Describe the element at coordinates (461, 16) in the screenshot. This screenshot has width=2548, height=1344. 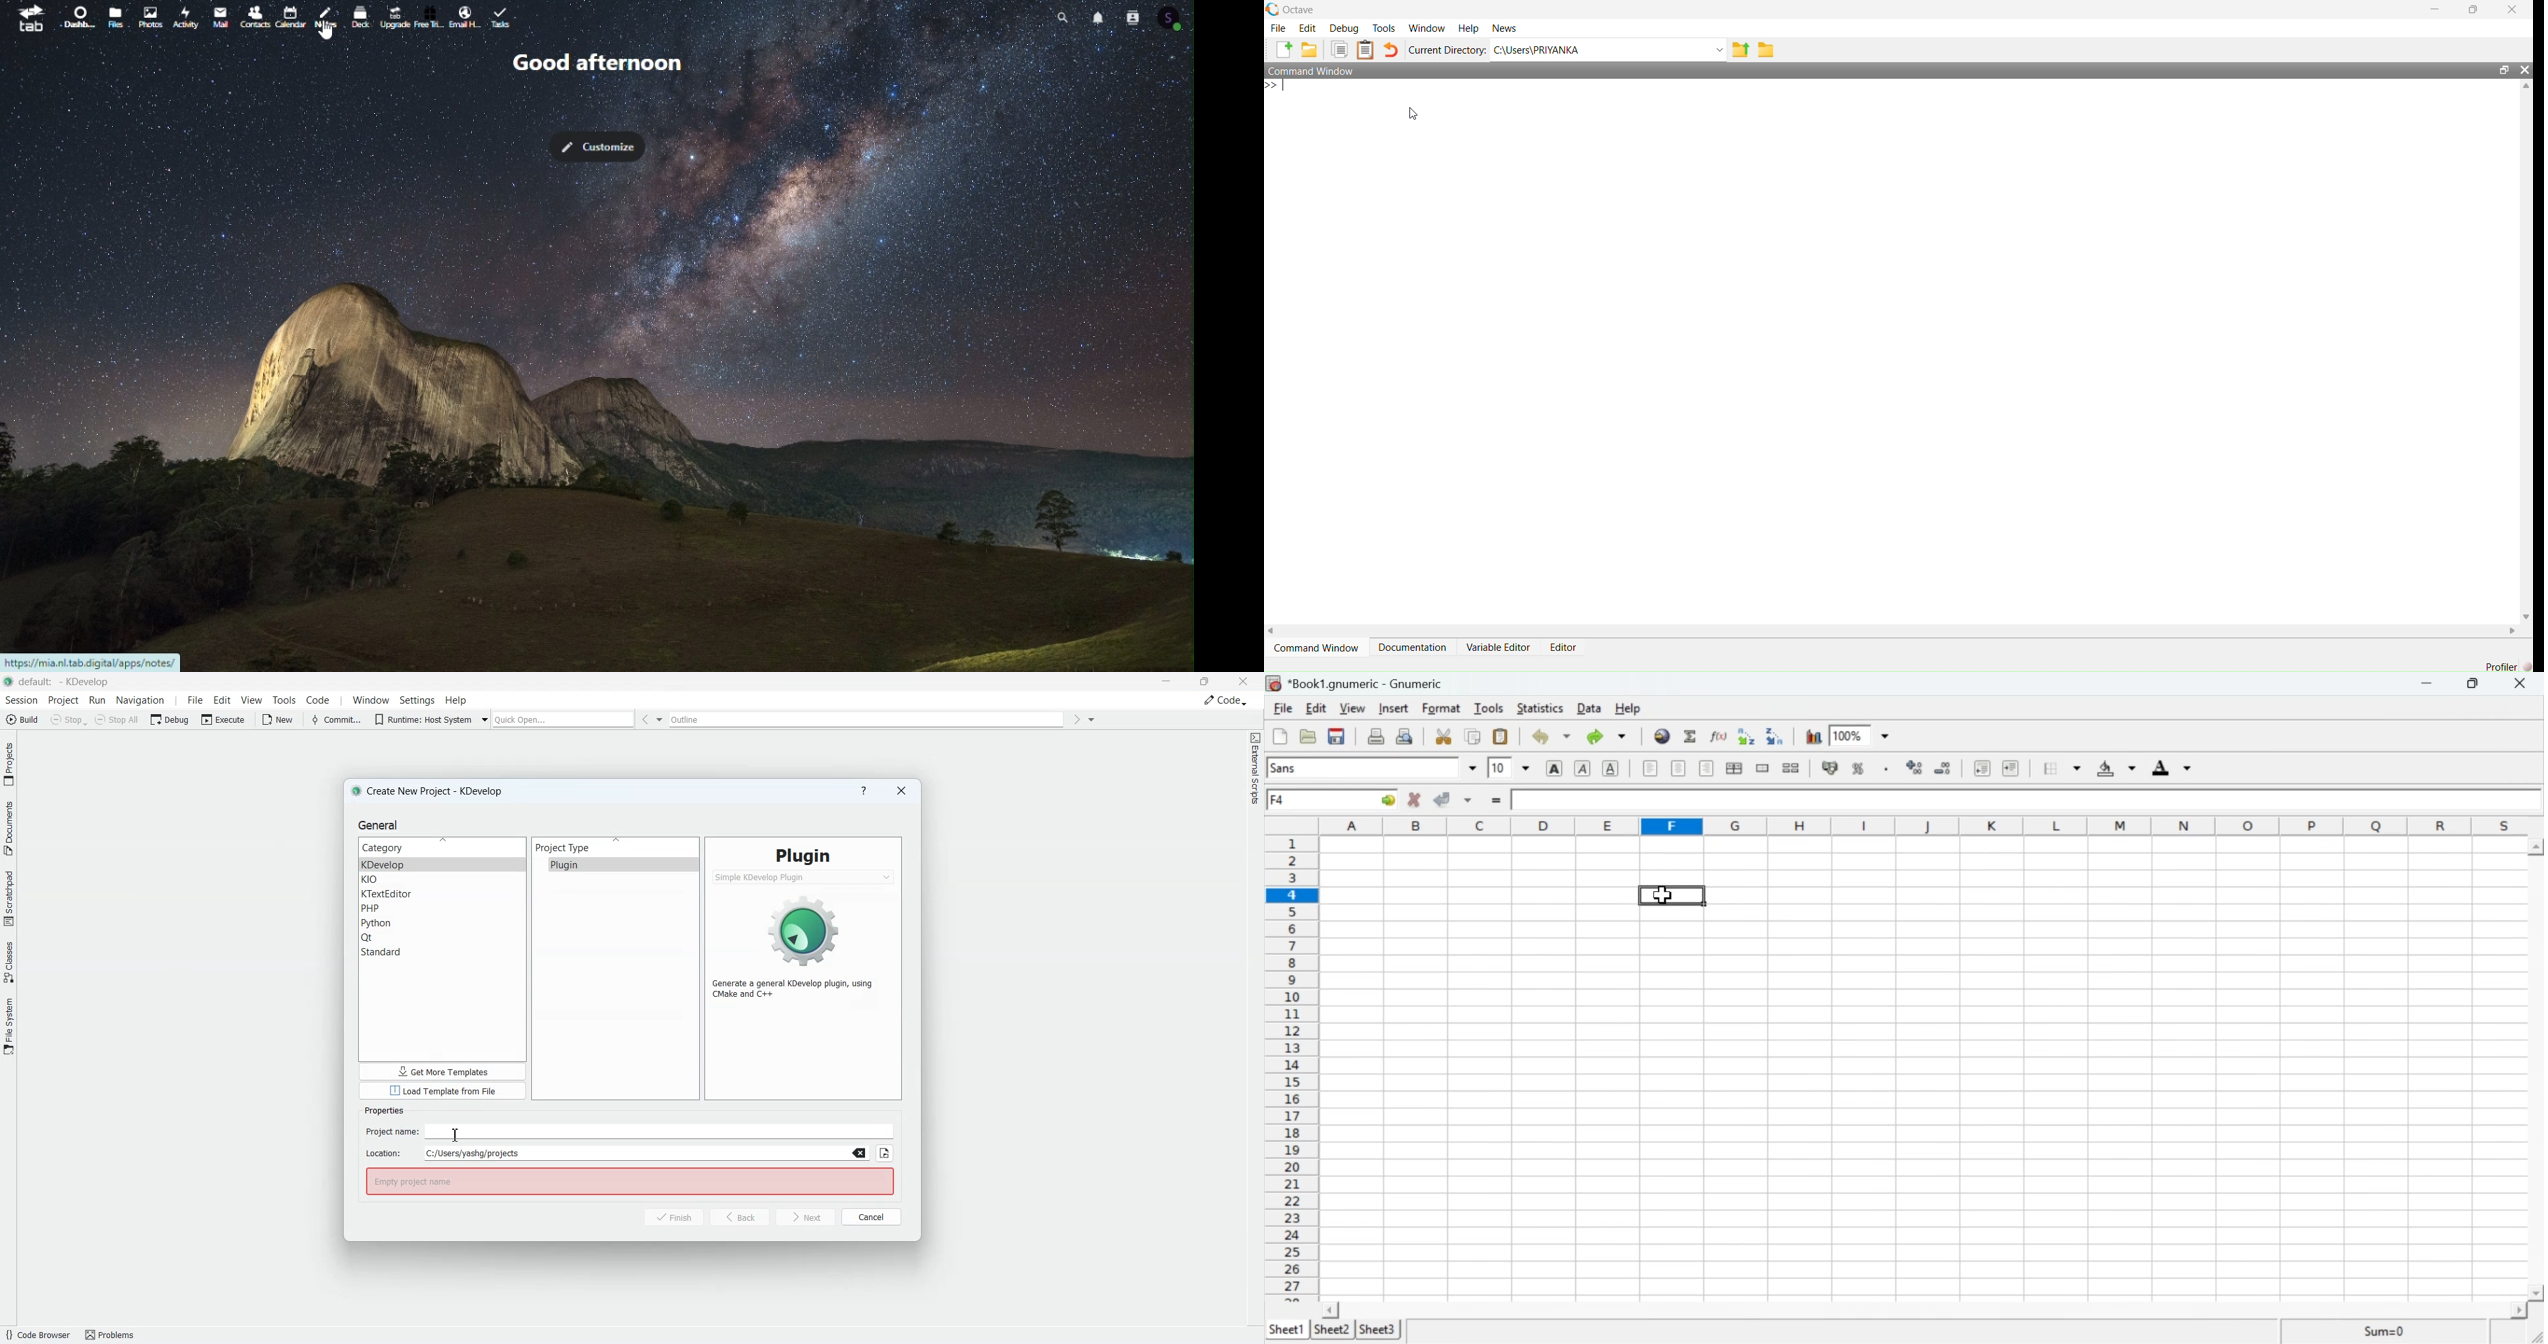
I see `email handling` at that location.